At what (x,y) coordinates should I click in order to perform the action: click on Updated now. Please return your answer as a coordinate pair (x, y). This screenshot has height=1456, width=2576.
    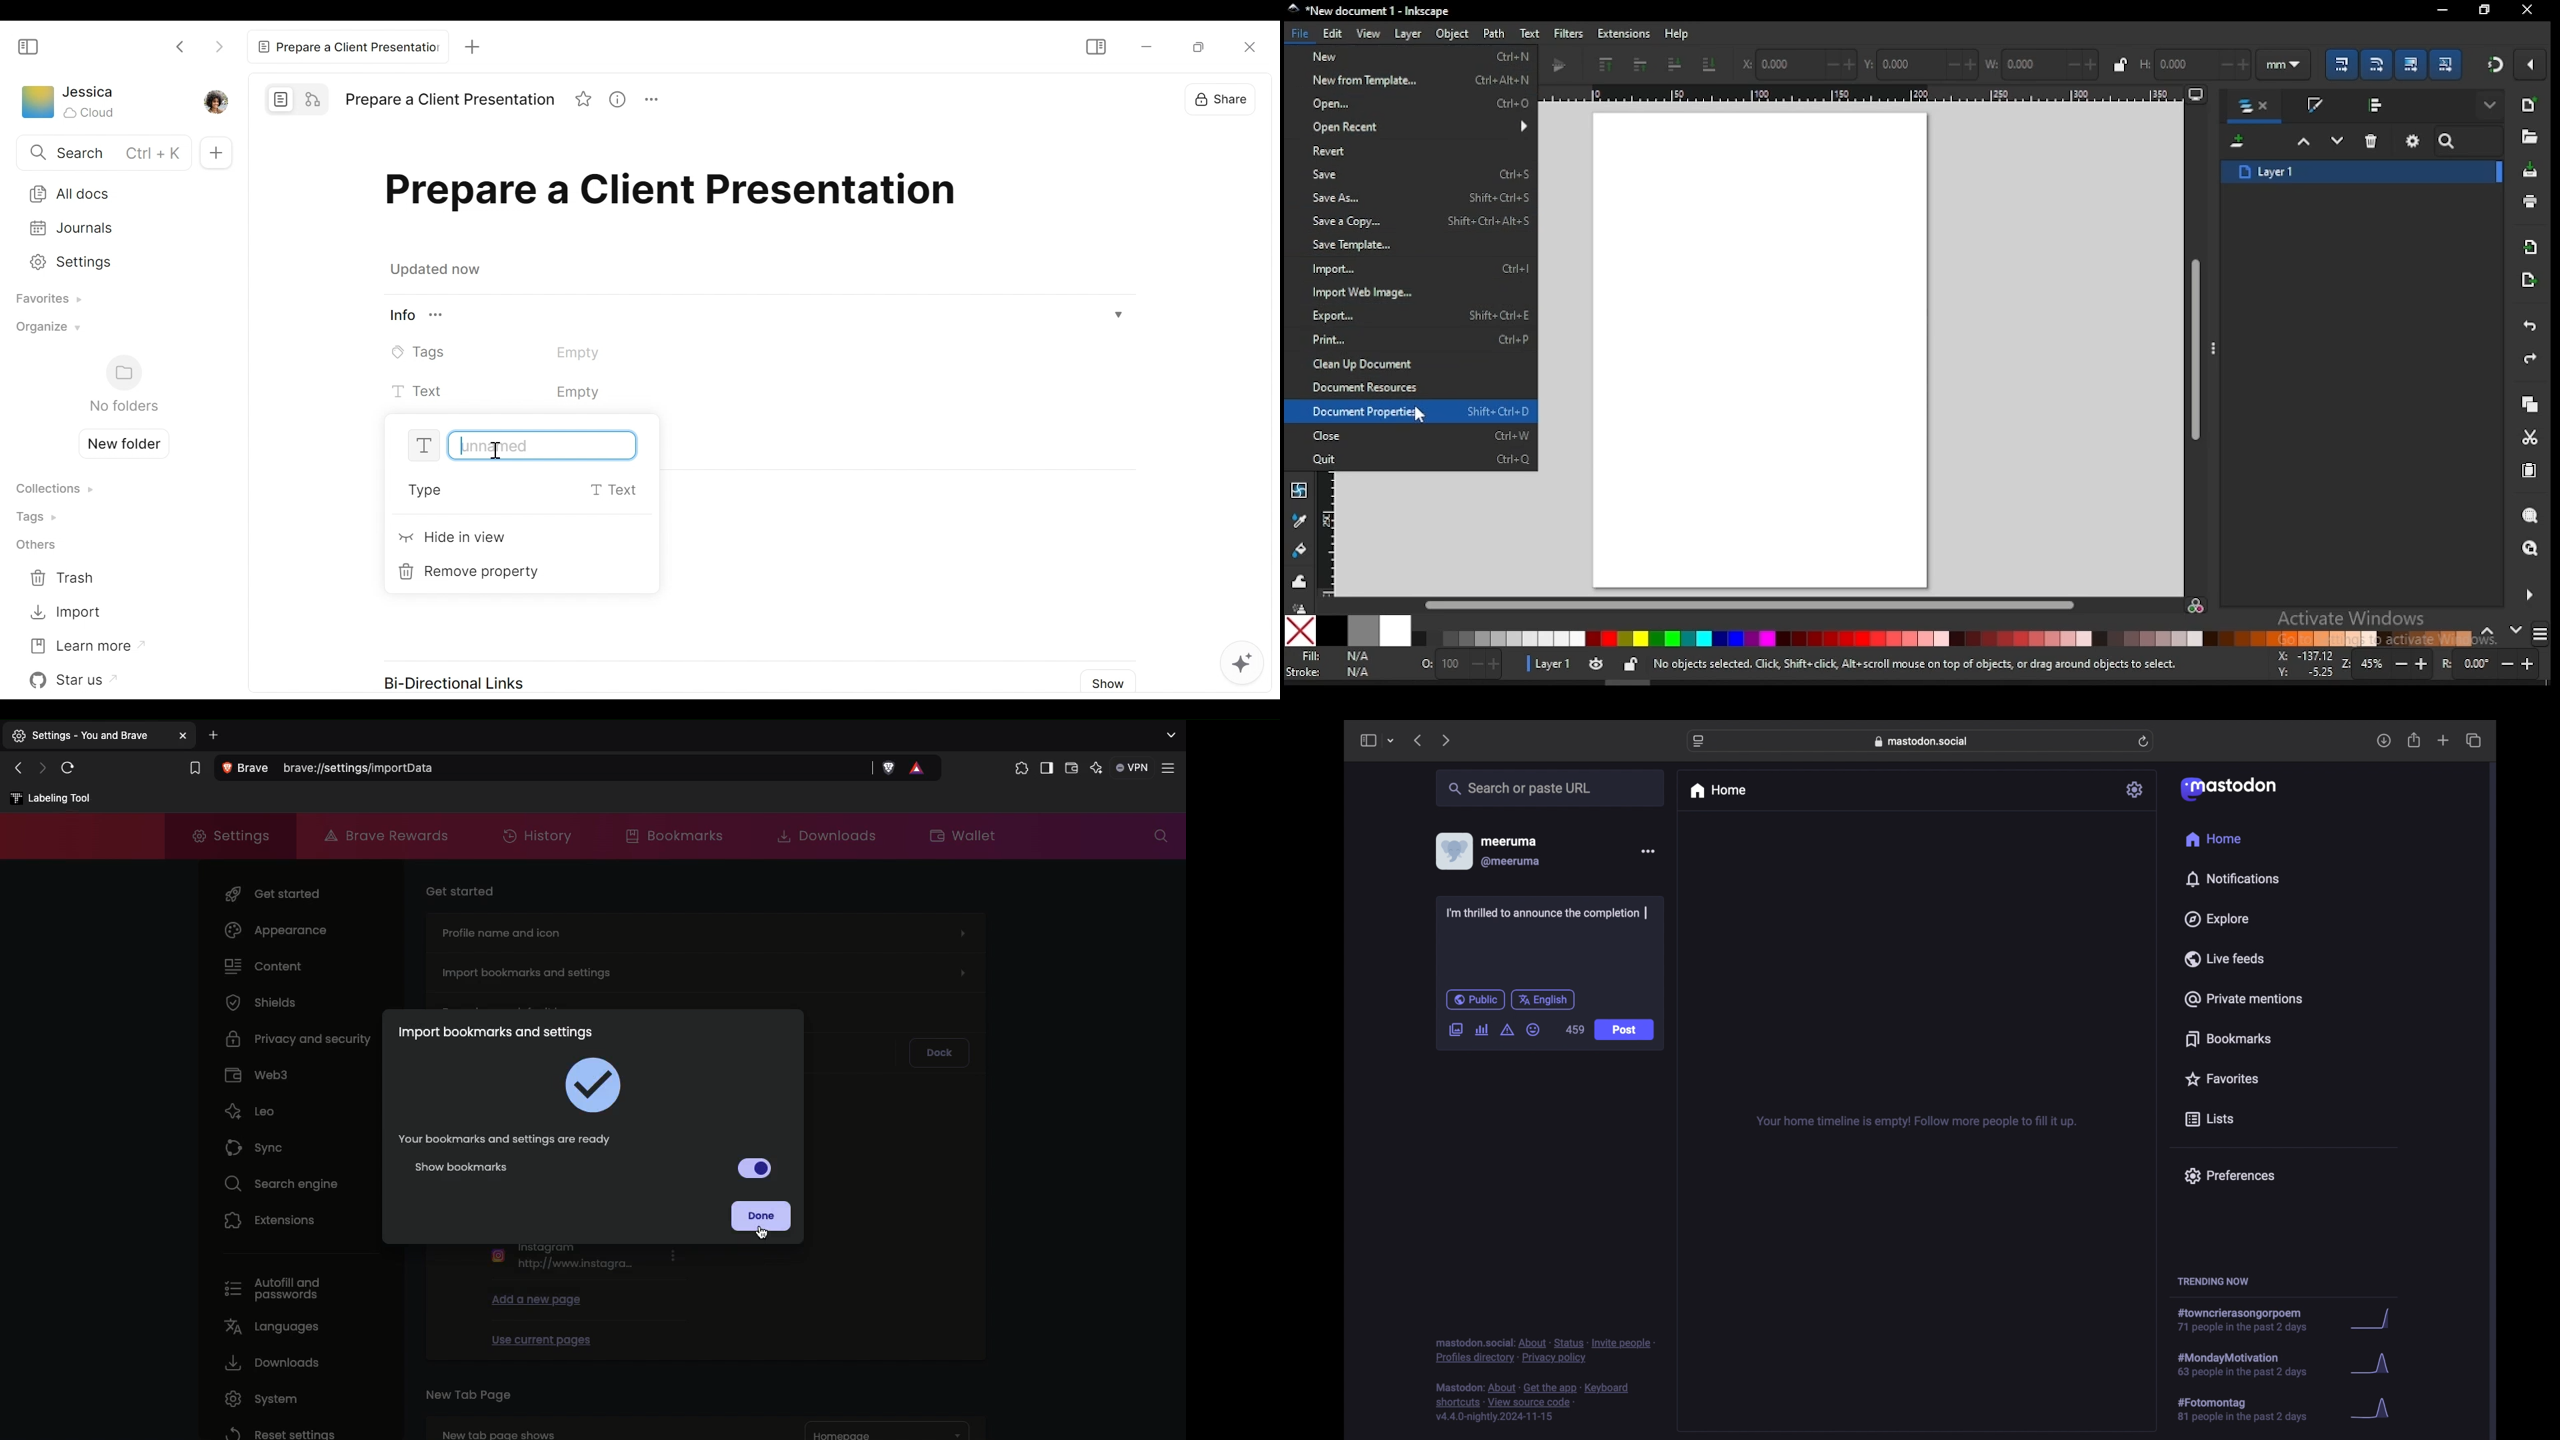
    Looking at the image, I should click on (439, 271).